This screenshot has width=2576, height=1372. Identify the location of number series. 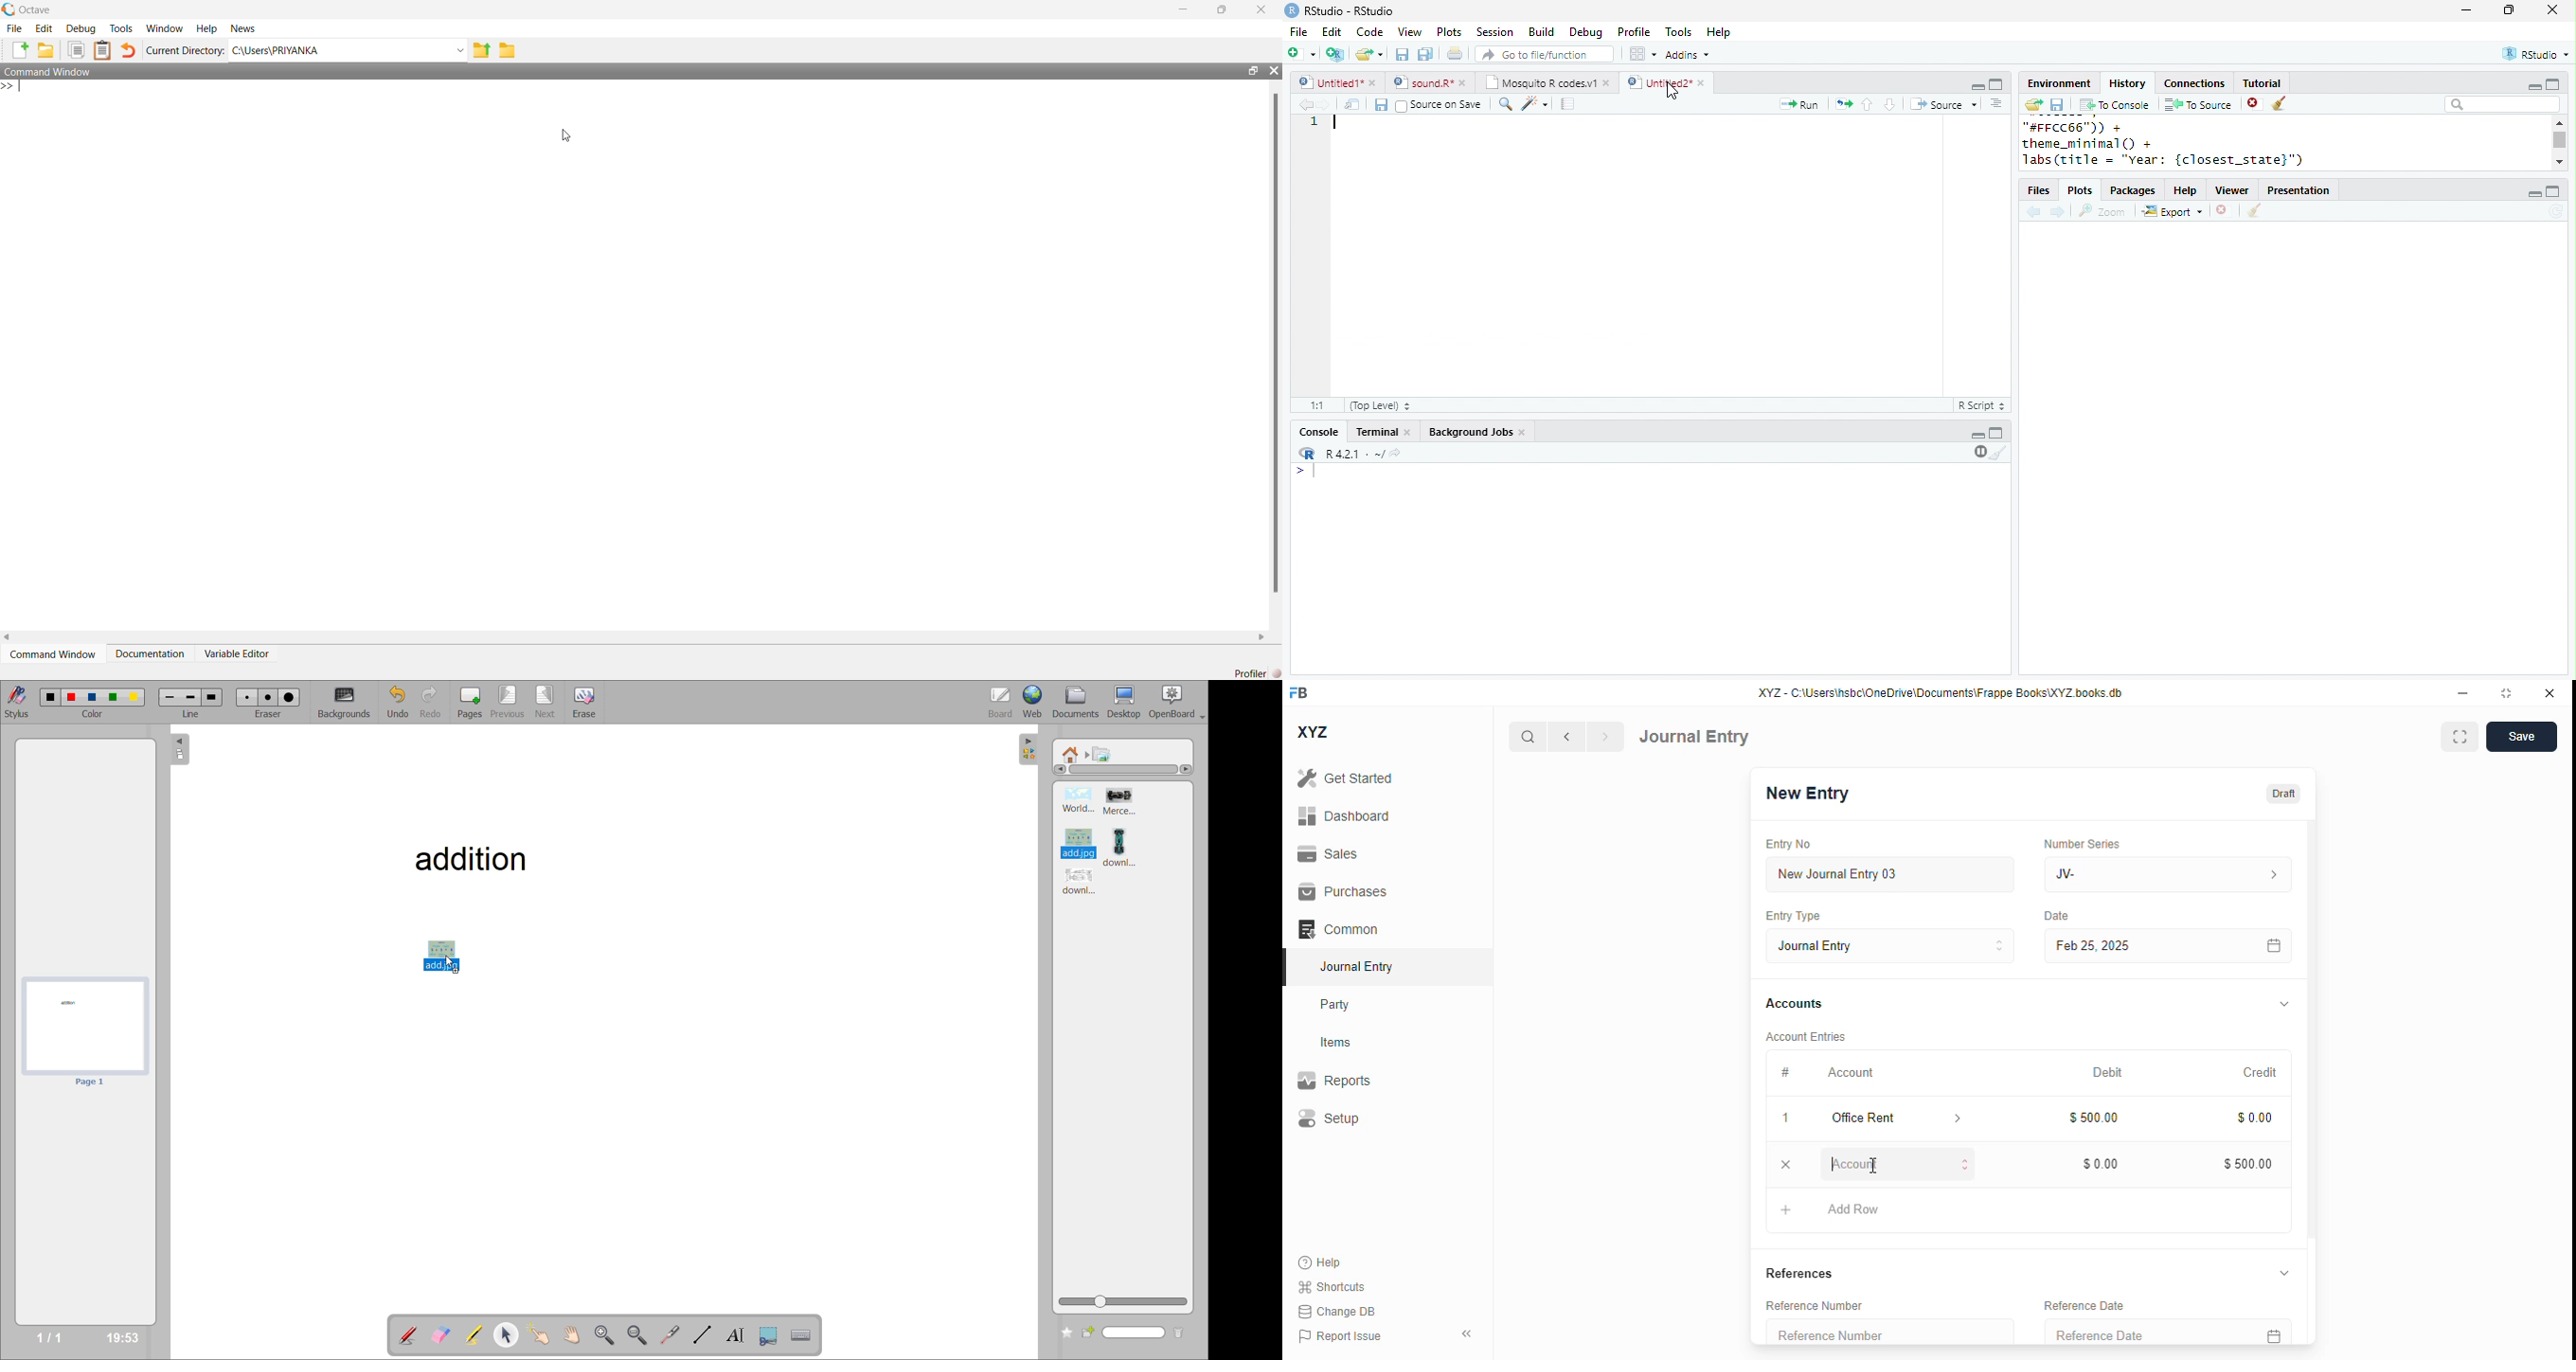
(2081, 843).